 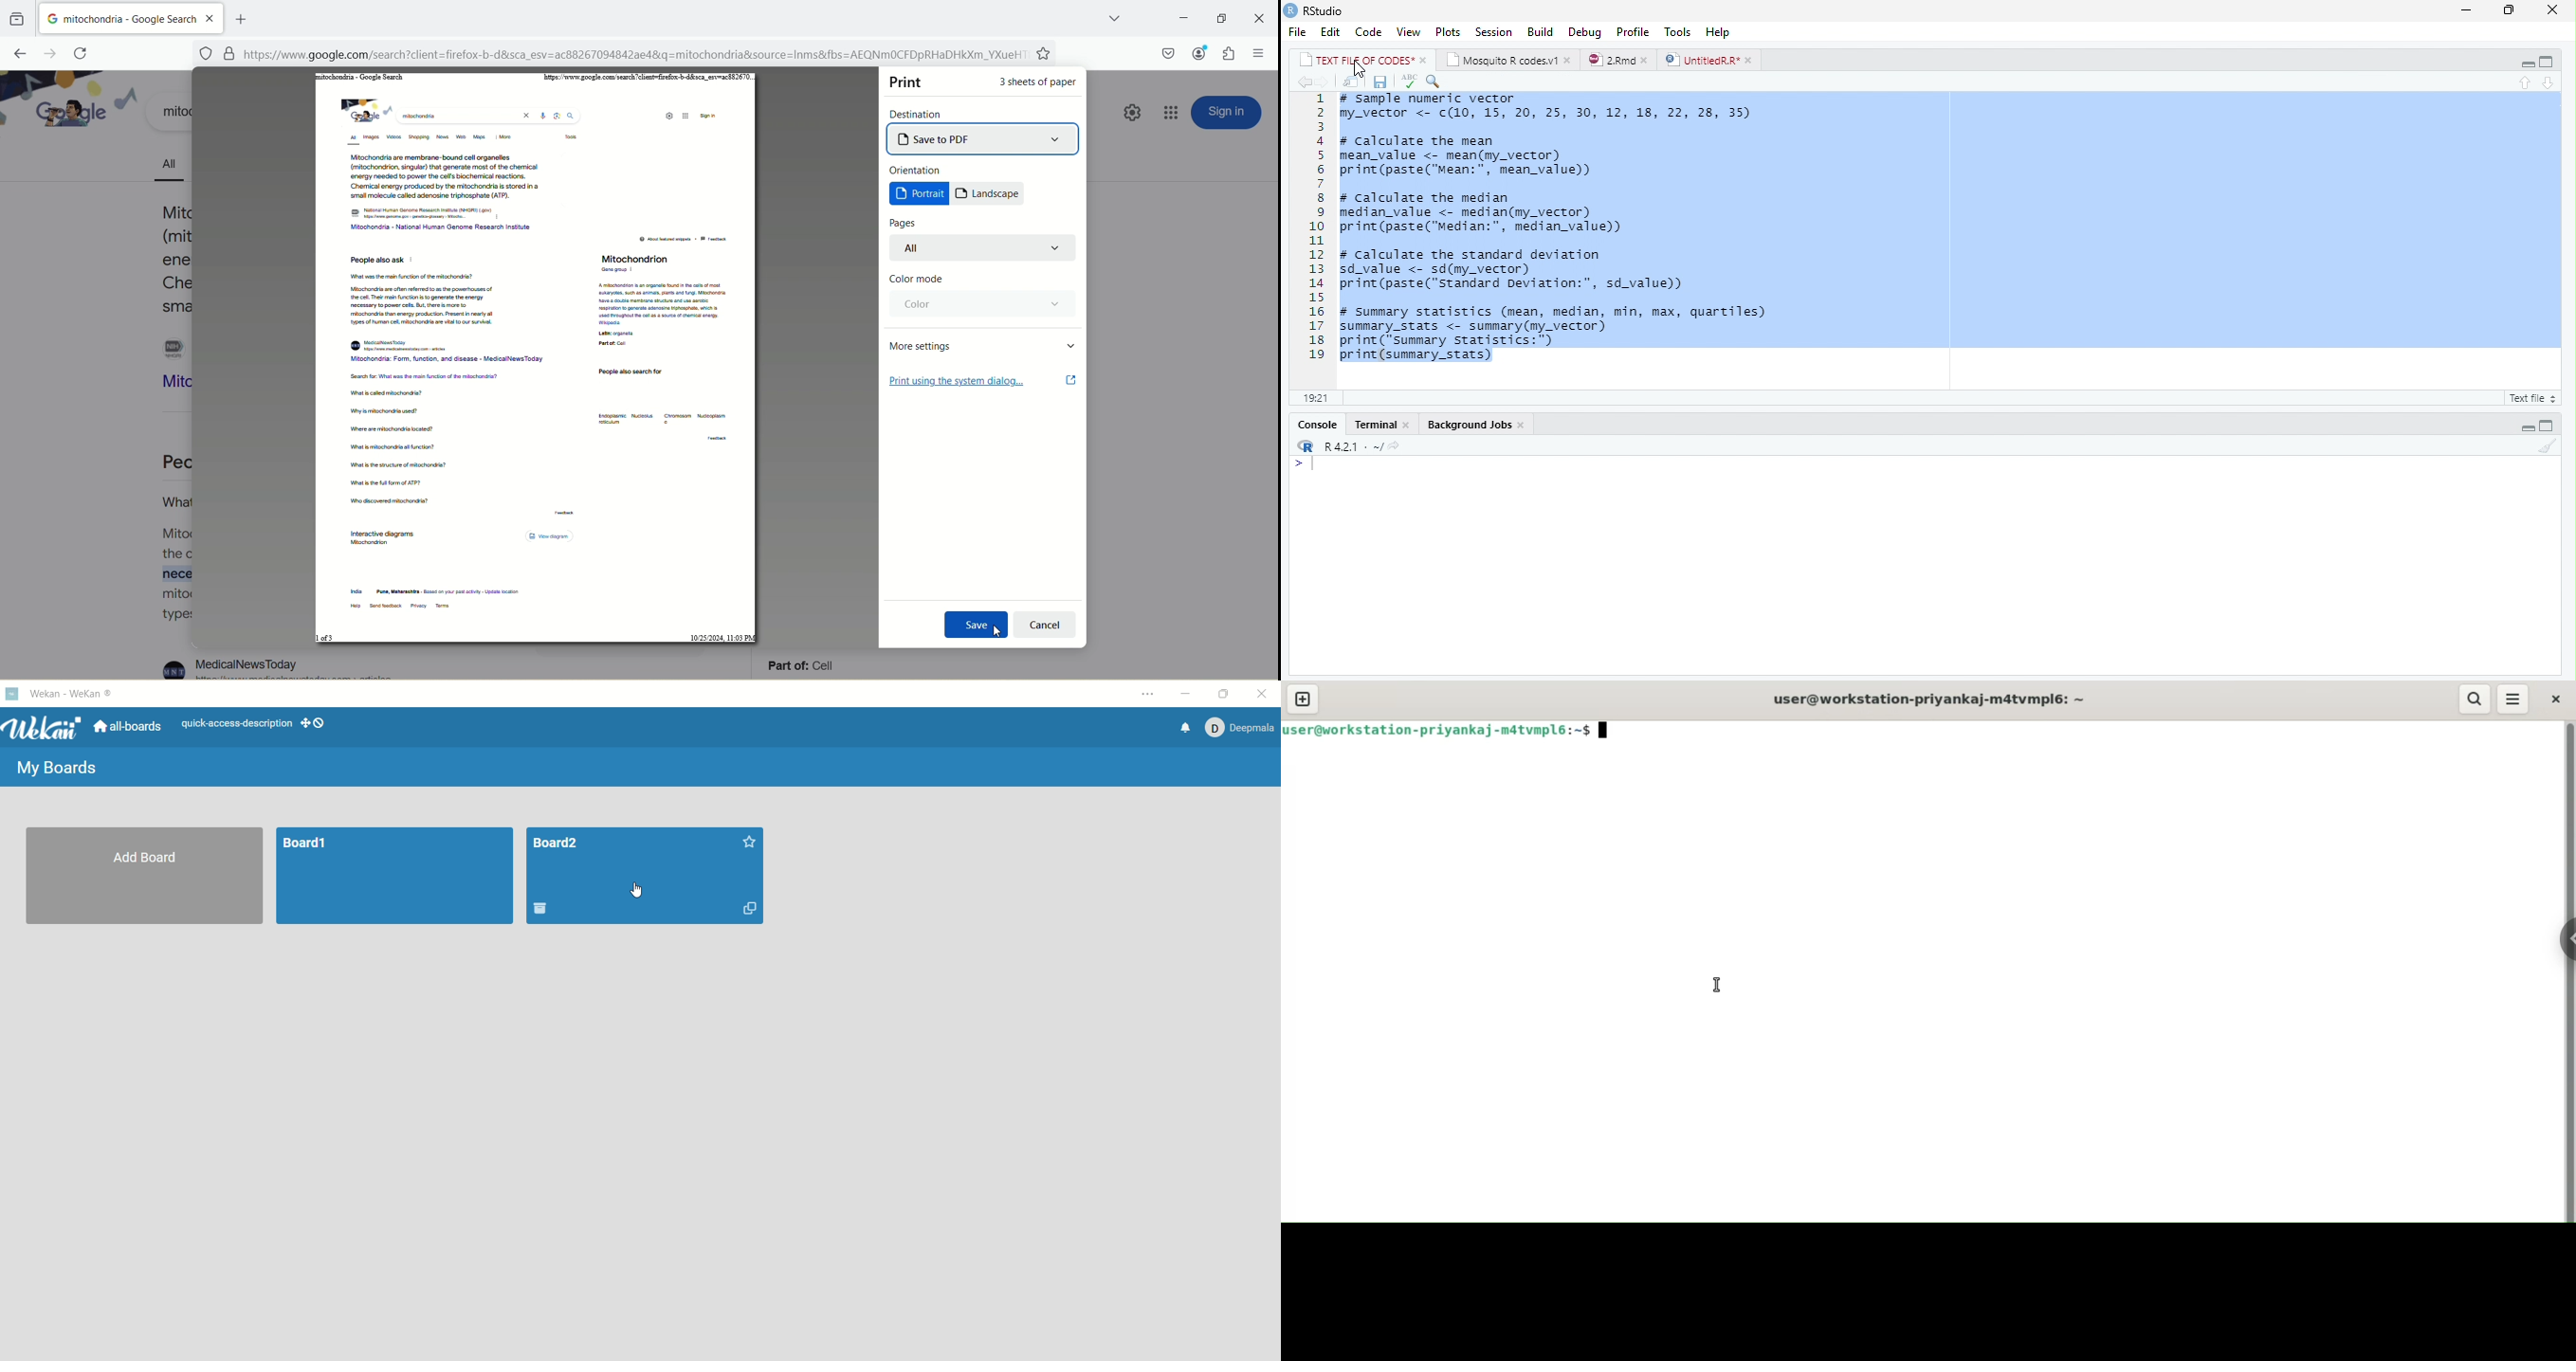 What do you see at coordinates (1197, 51) in the screenshot?
I see `account` at bounding box center [1197, 51].